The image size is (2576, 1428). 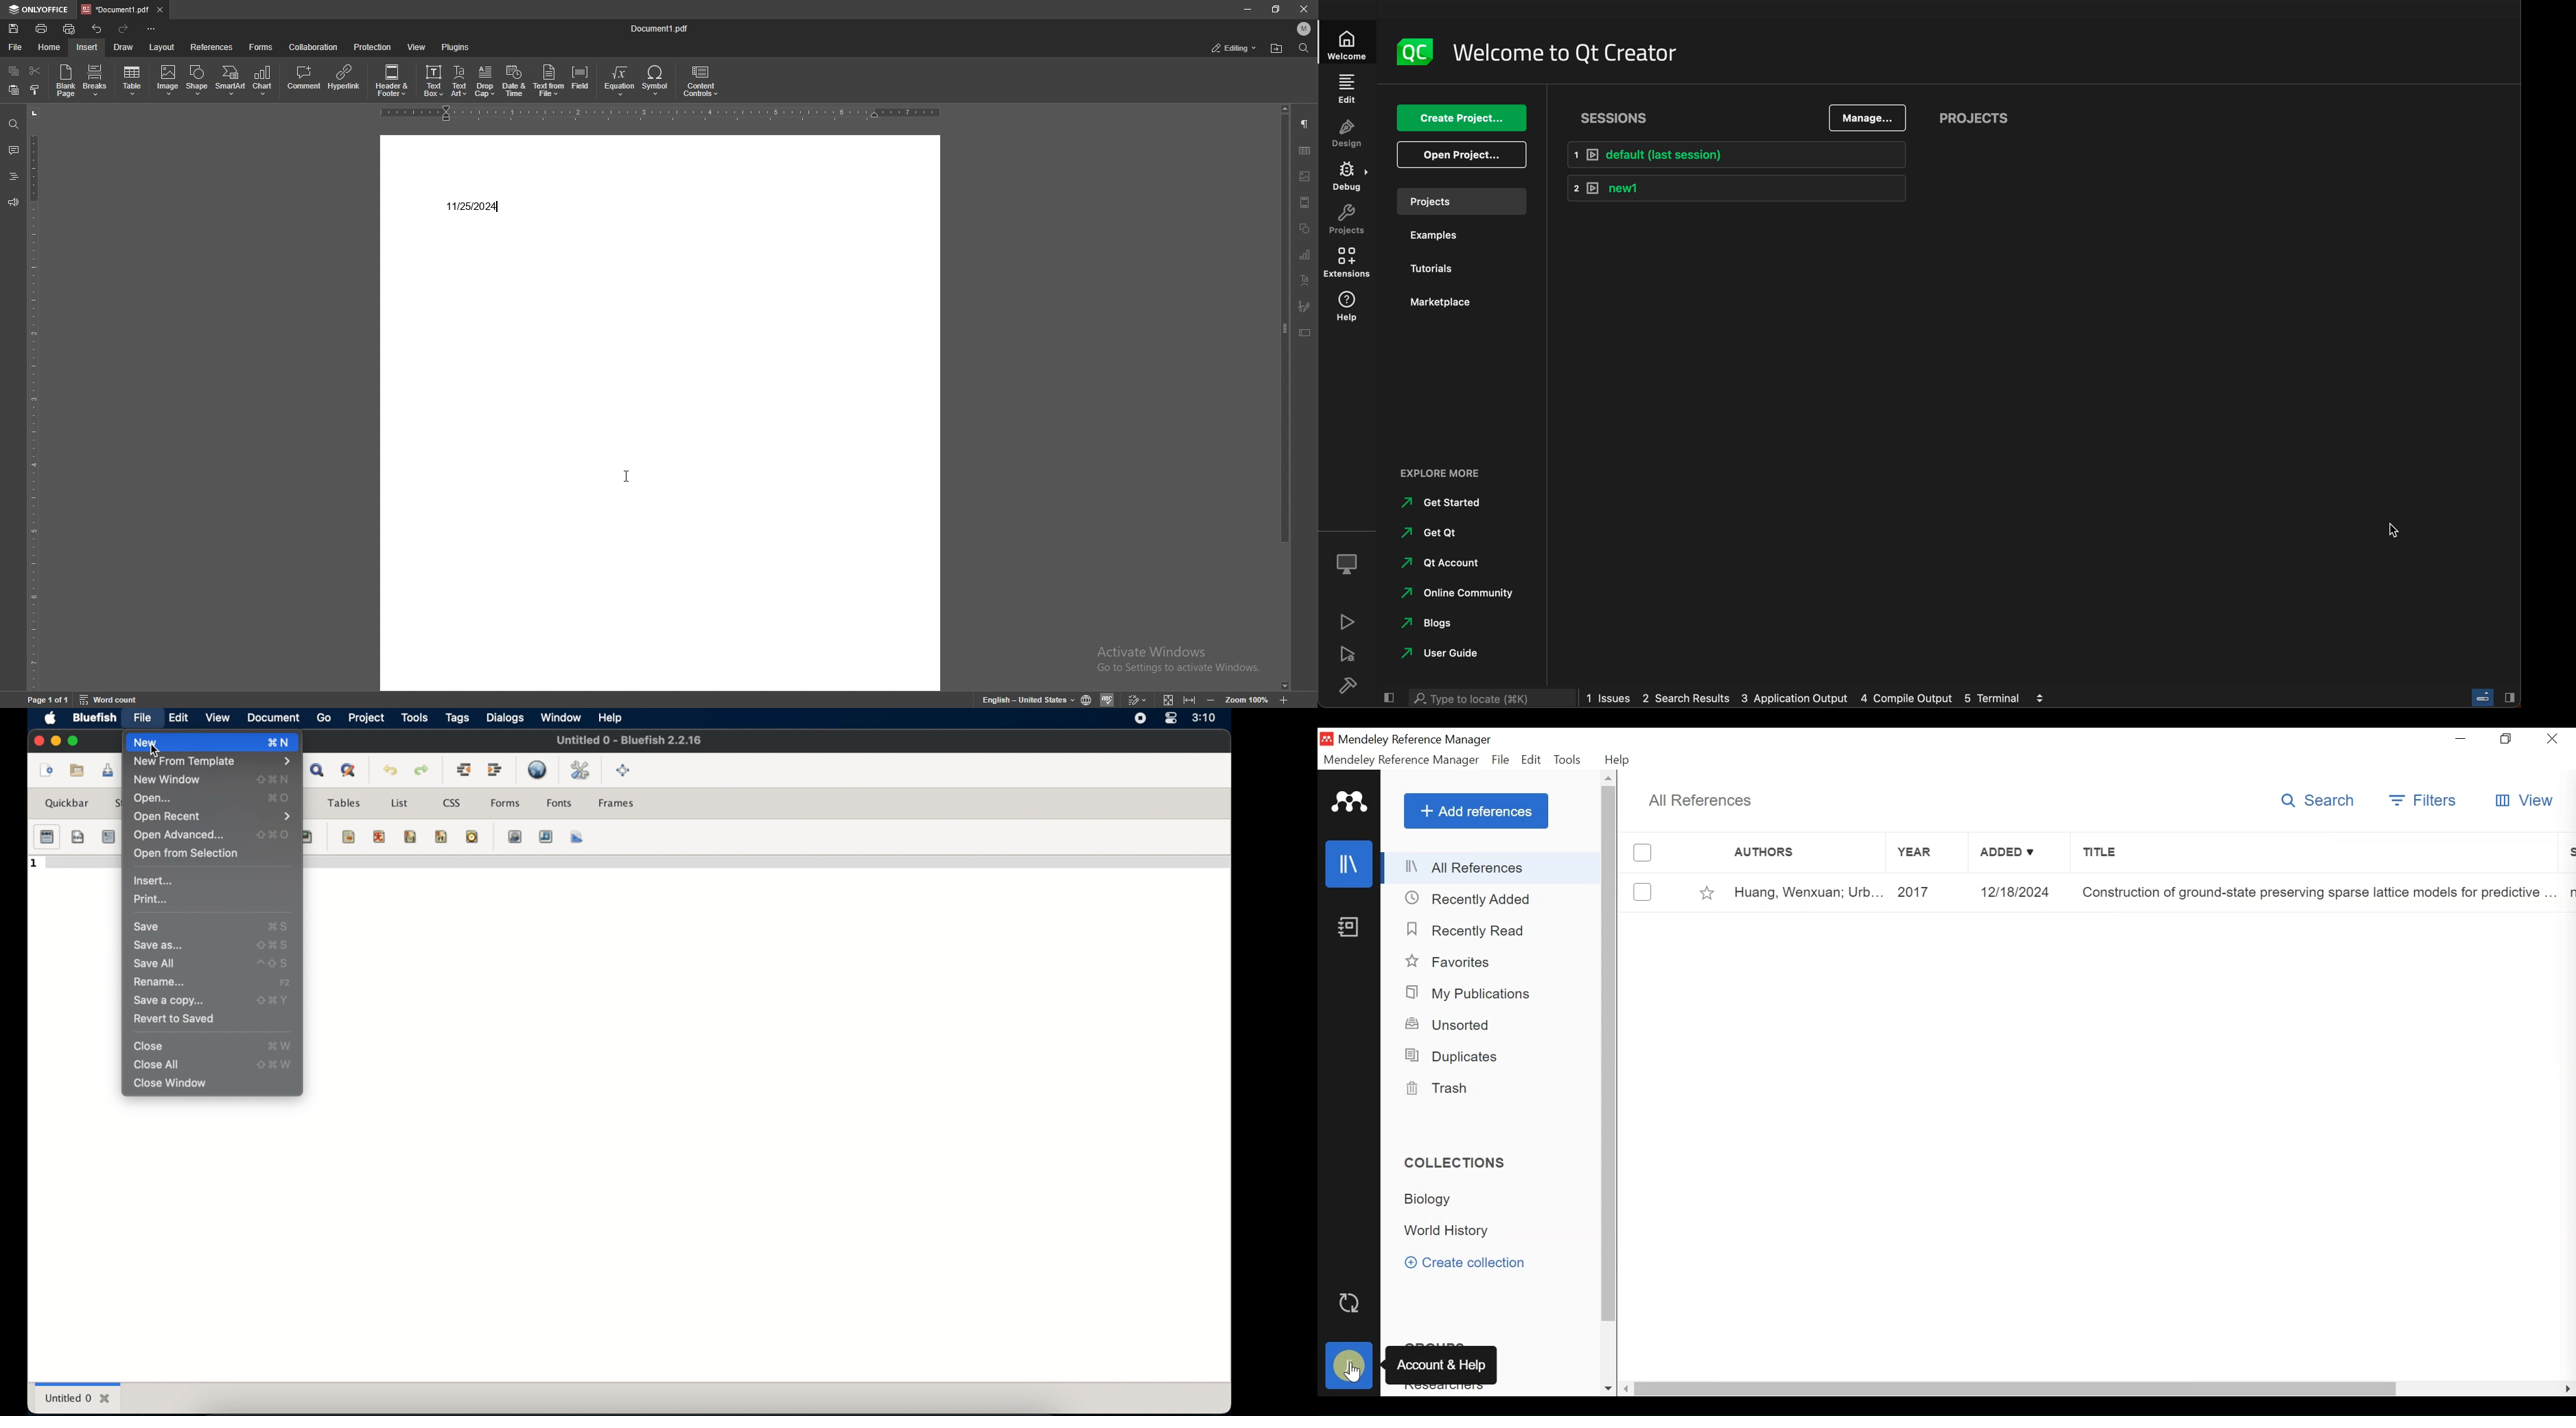 I want to click on redo, so click(x=422, y=770).